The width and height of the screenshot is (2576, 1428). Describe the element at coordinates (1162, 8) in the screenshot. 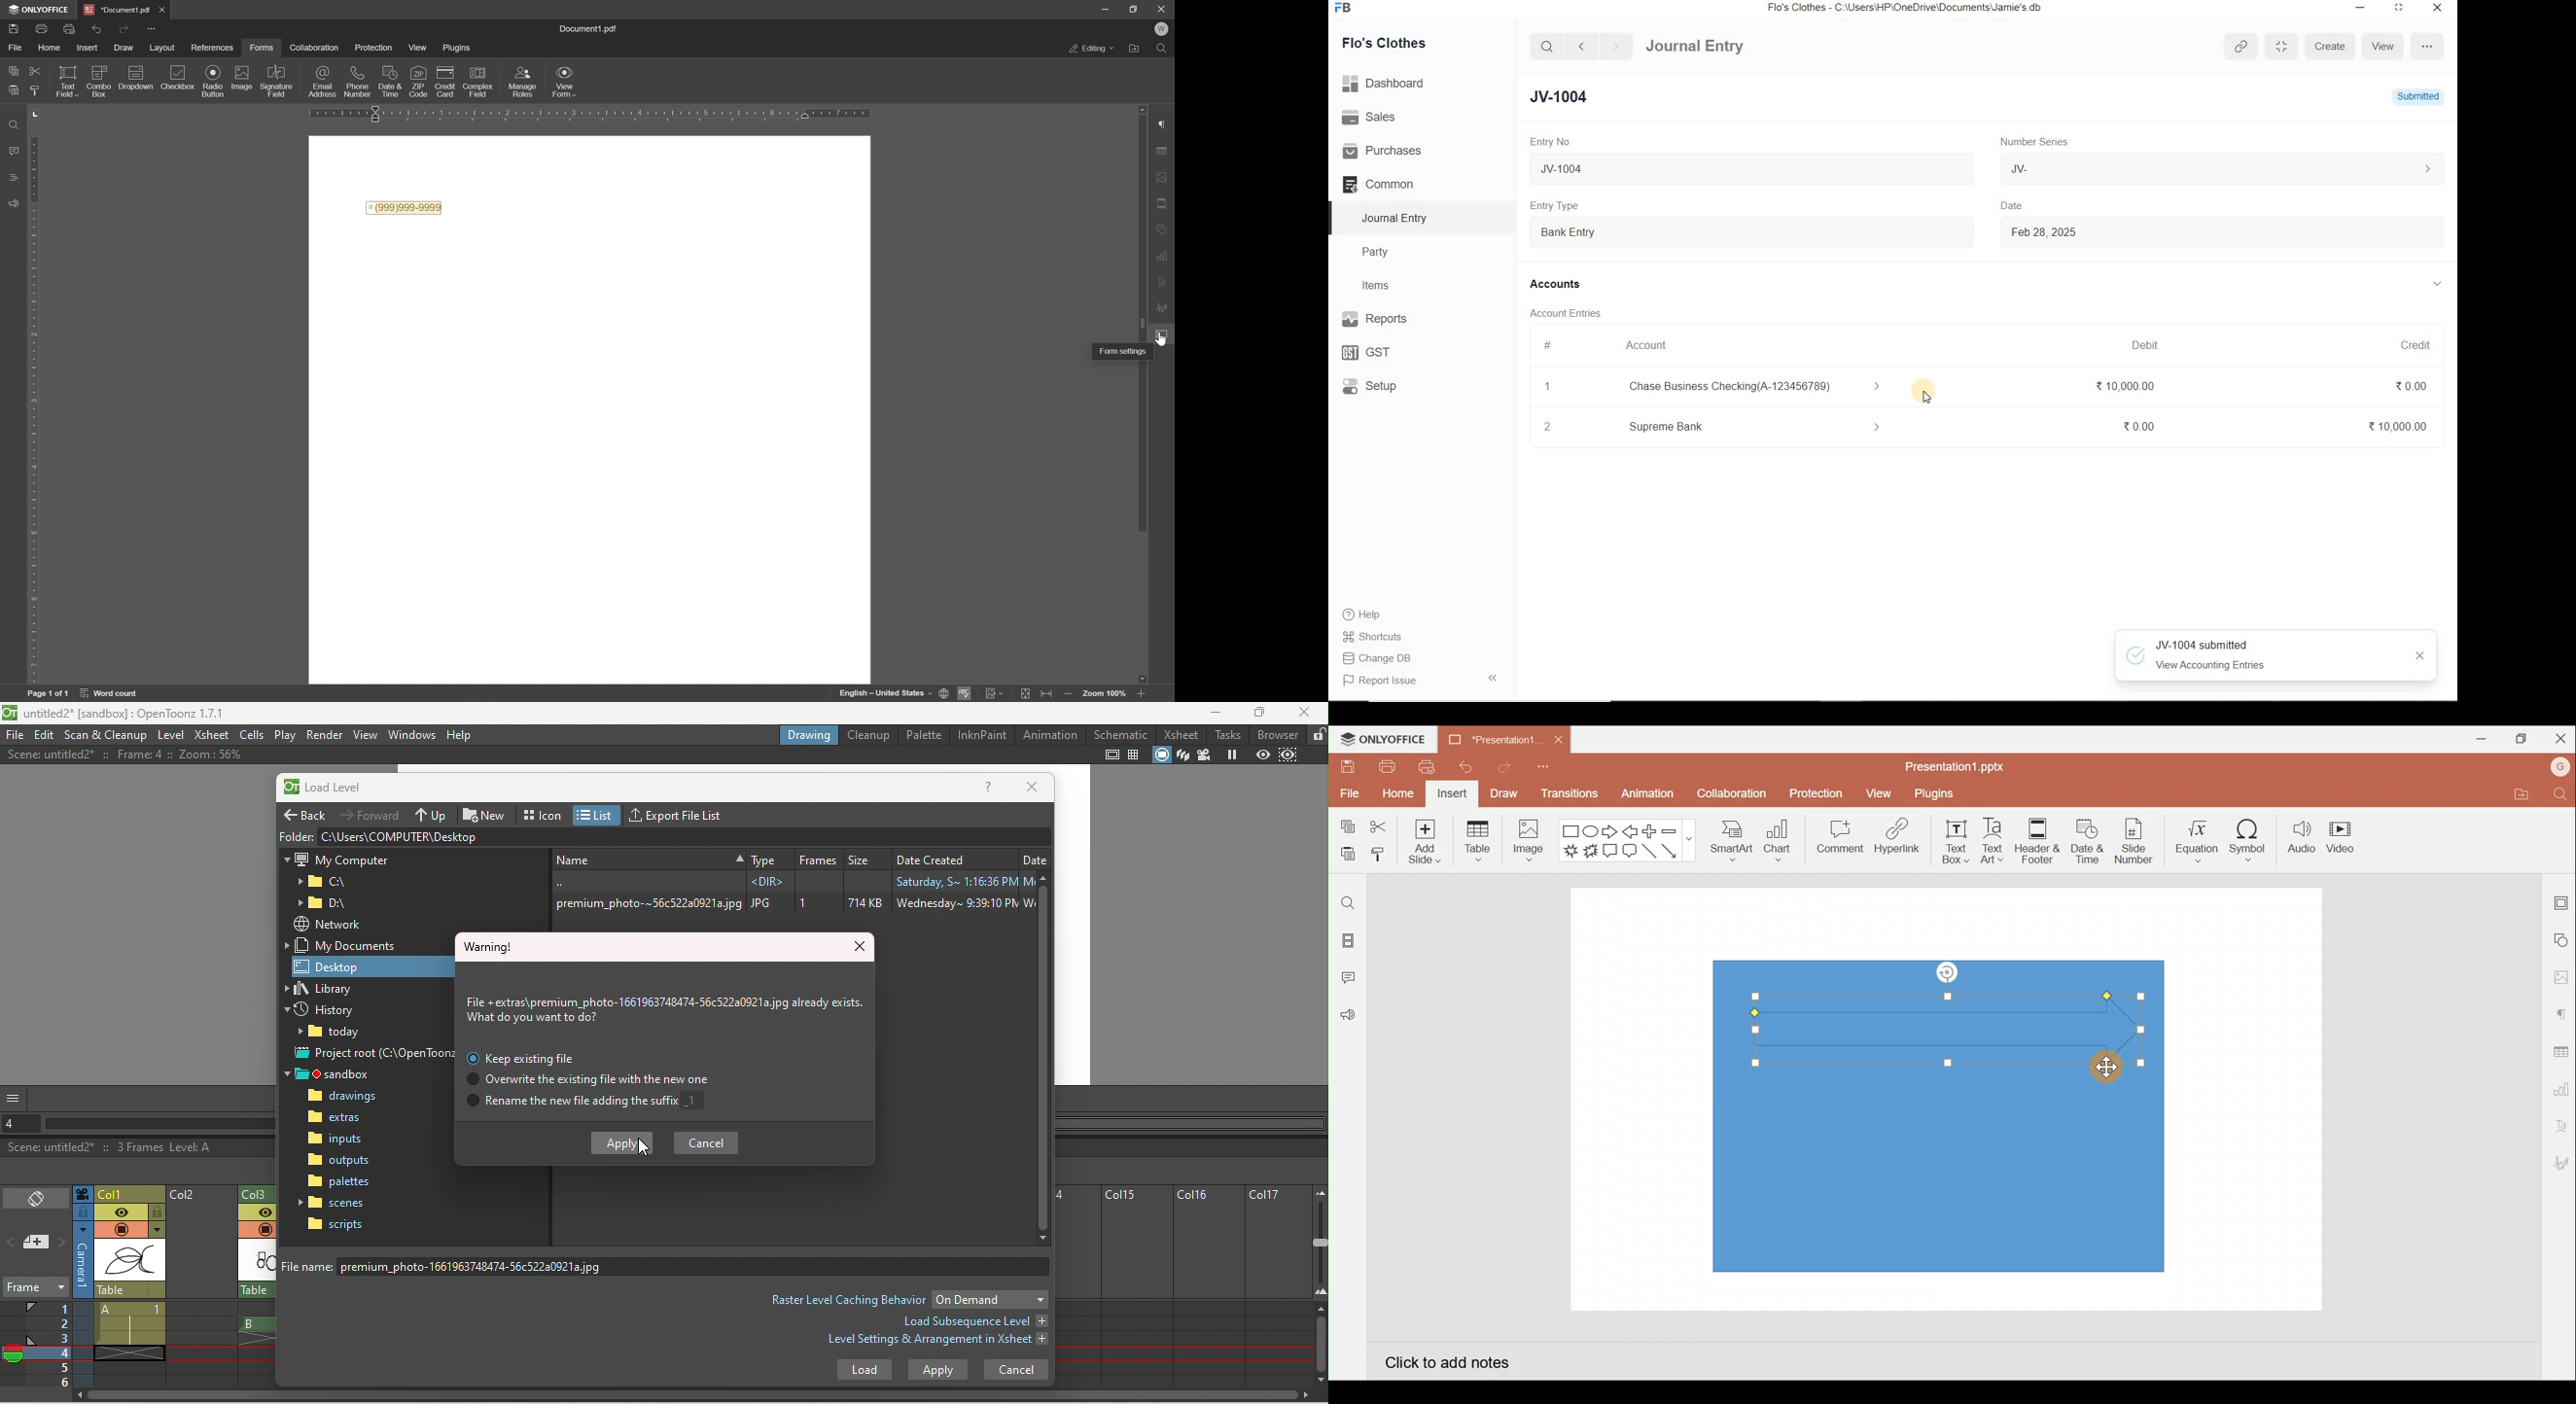

I see `close` at that location.